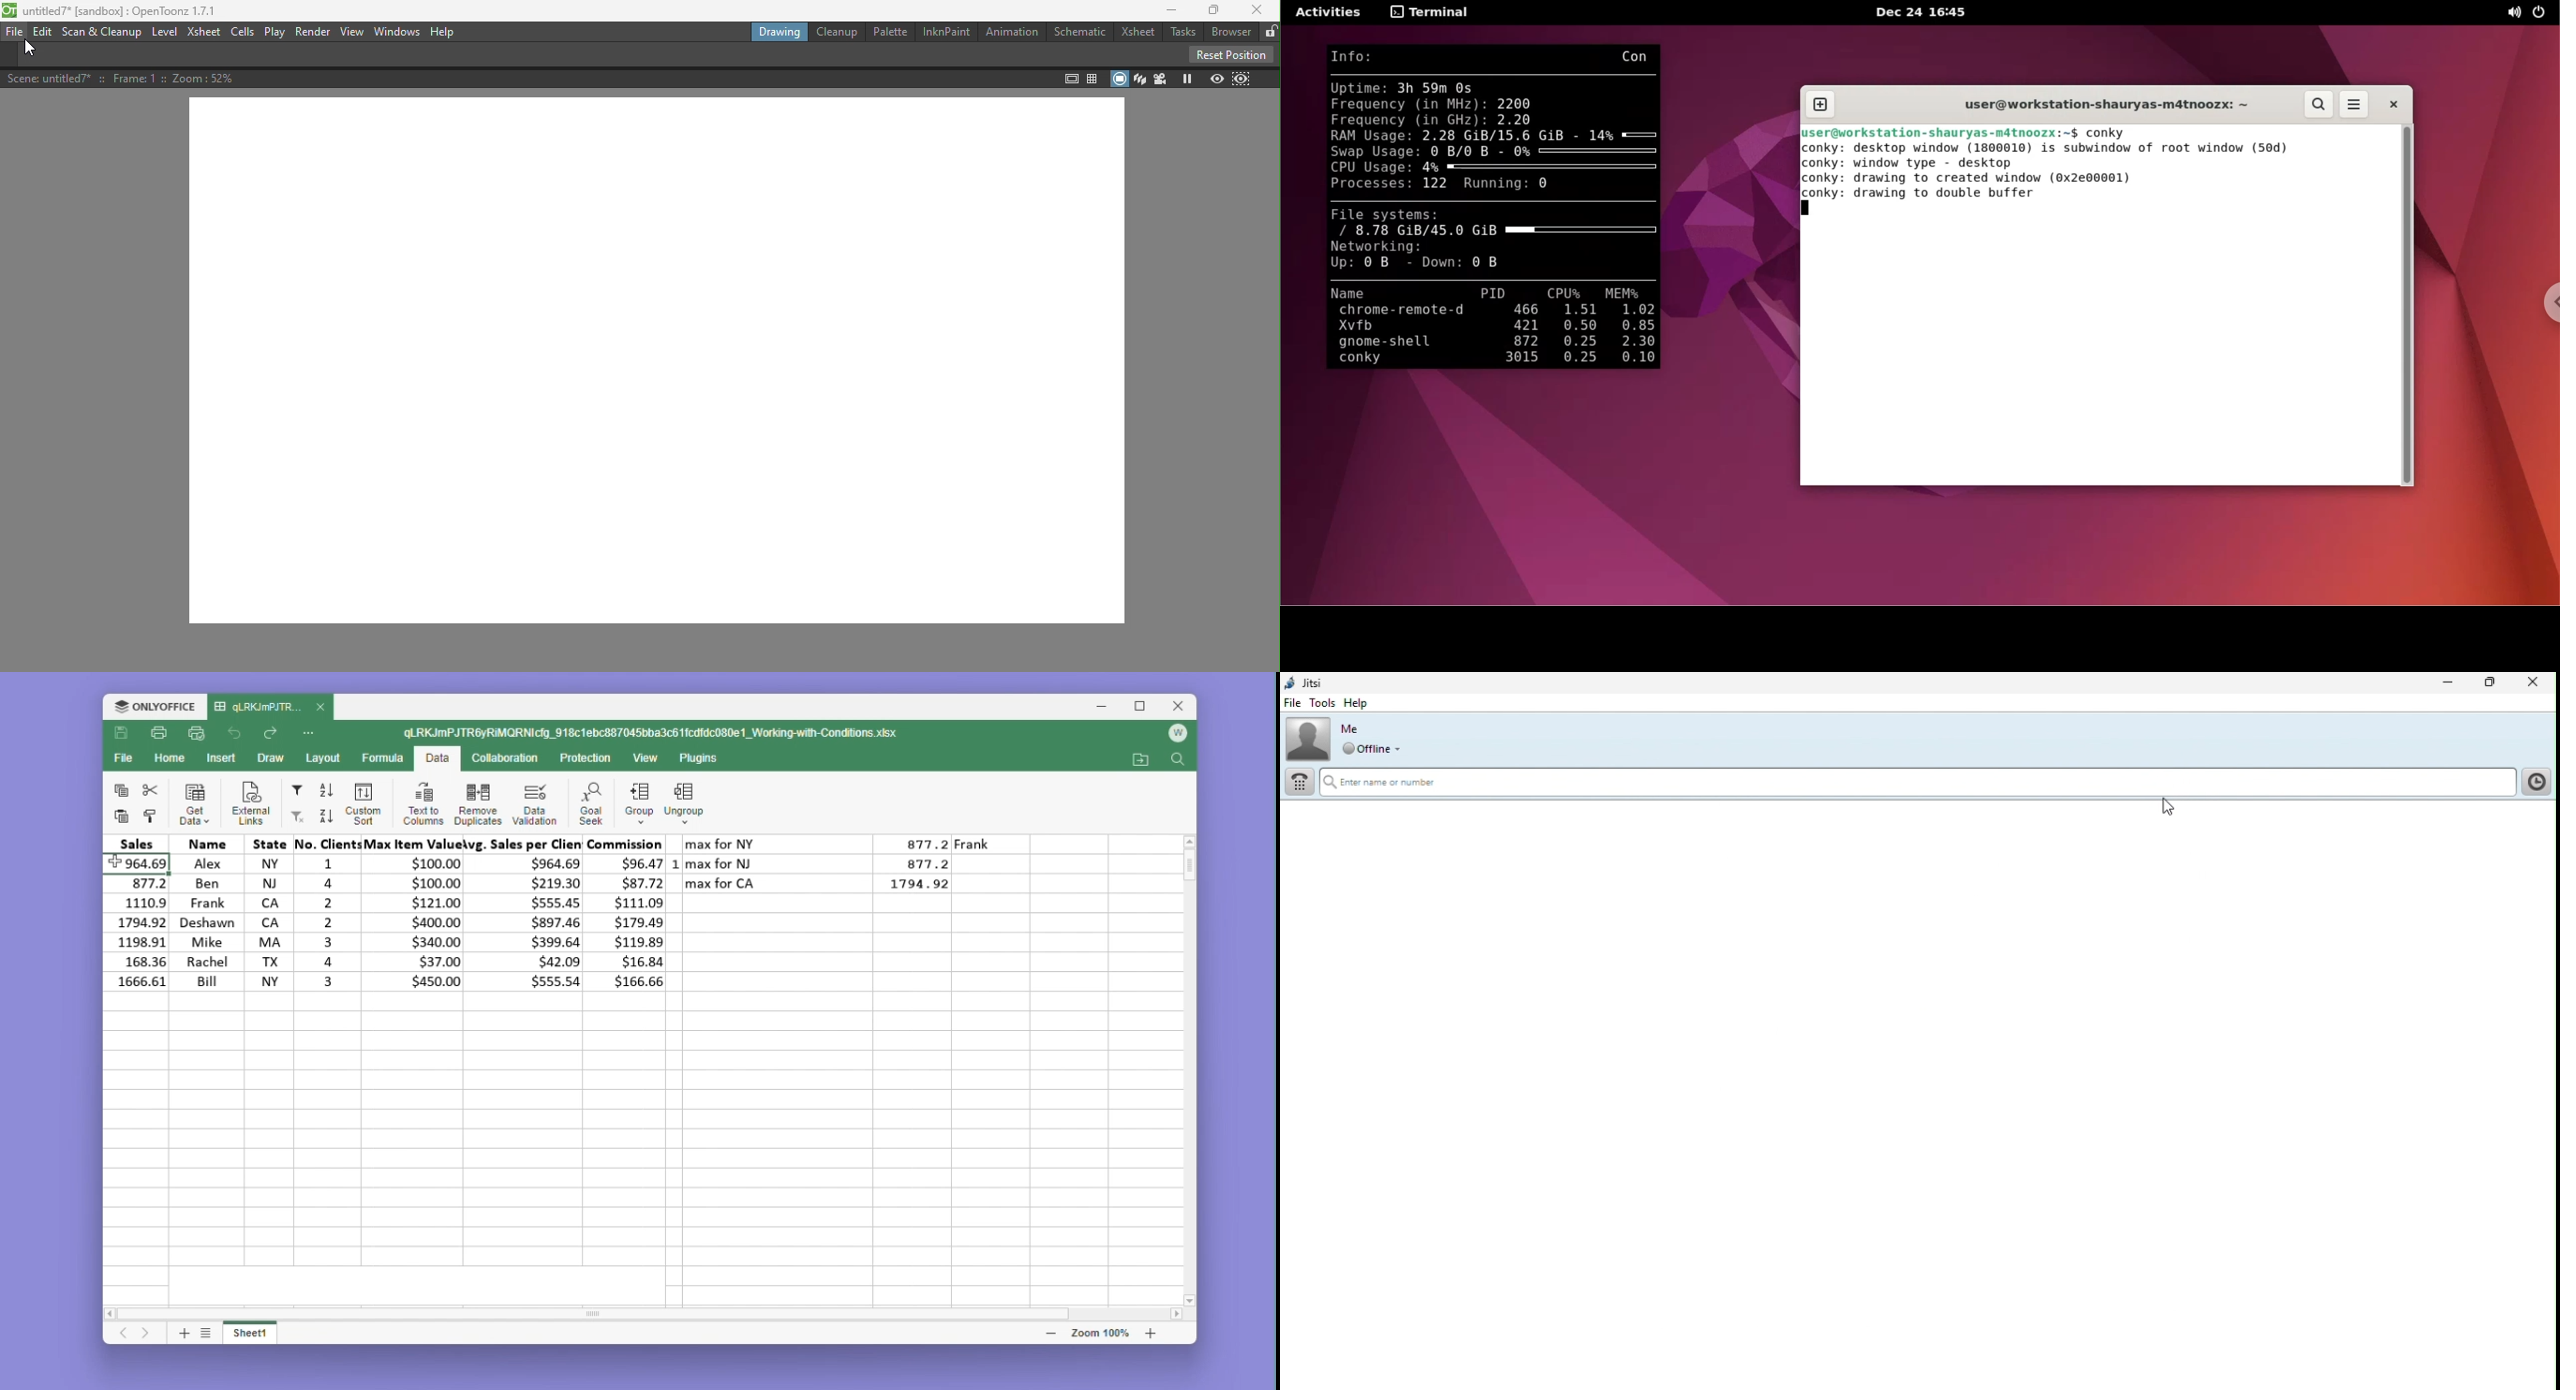 Image resolution: width=2576 pixels, height=1400 pixels. What do you see at coordinates (1228, 53) in the screenshot?
I see `Reset position` at bounding box center [1228, 53].